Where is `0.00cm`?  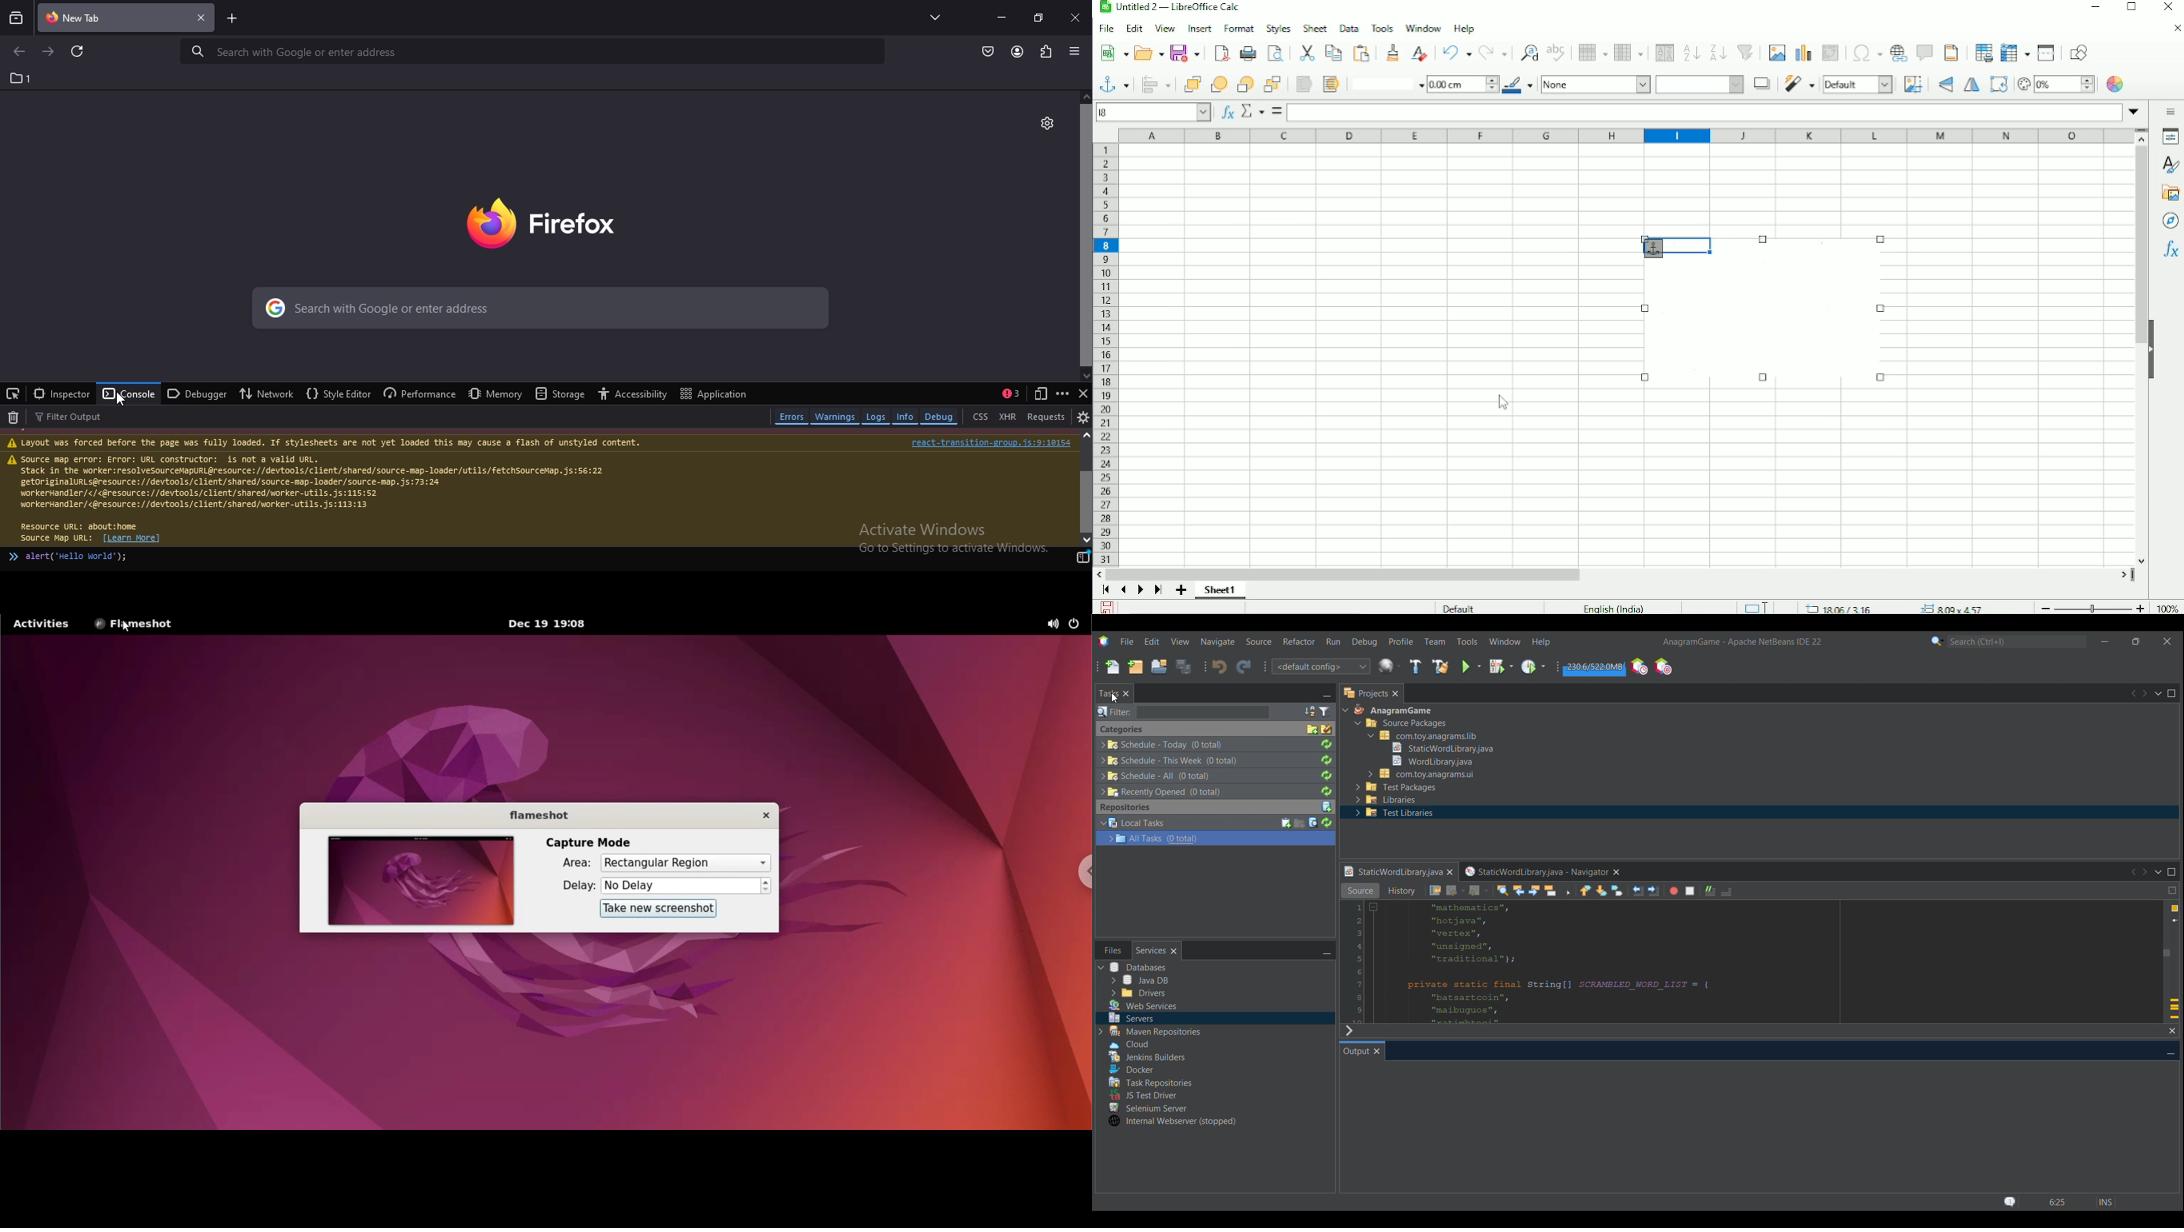 0.00cm is located at coordinates (1462, 85).